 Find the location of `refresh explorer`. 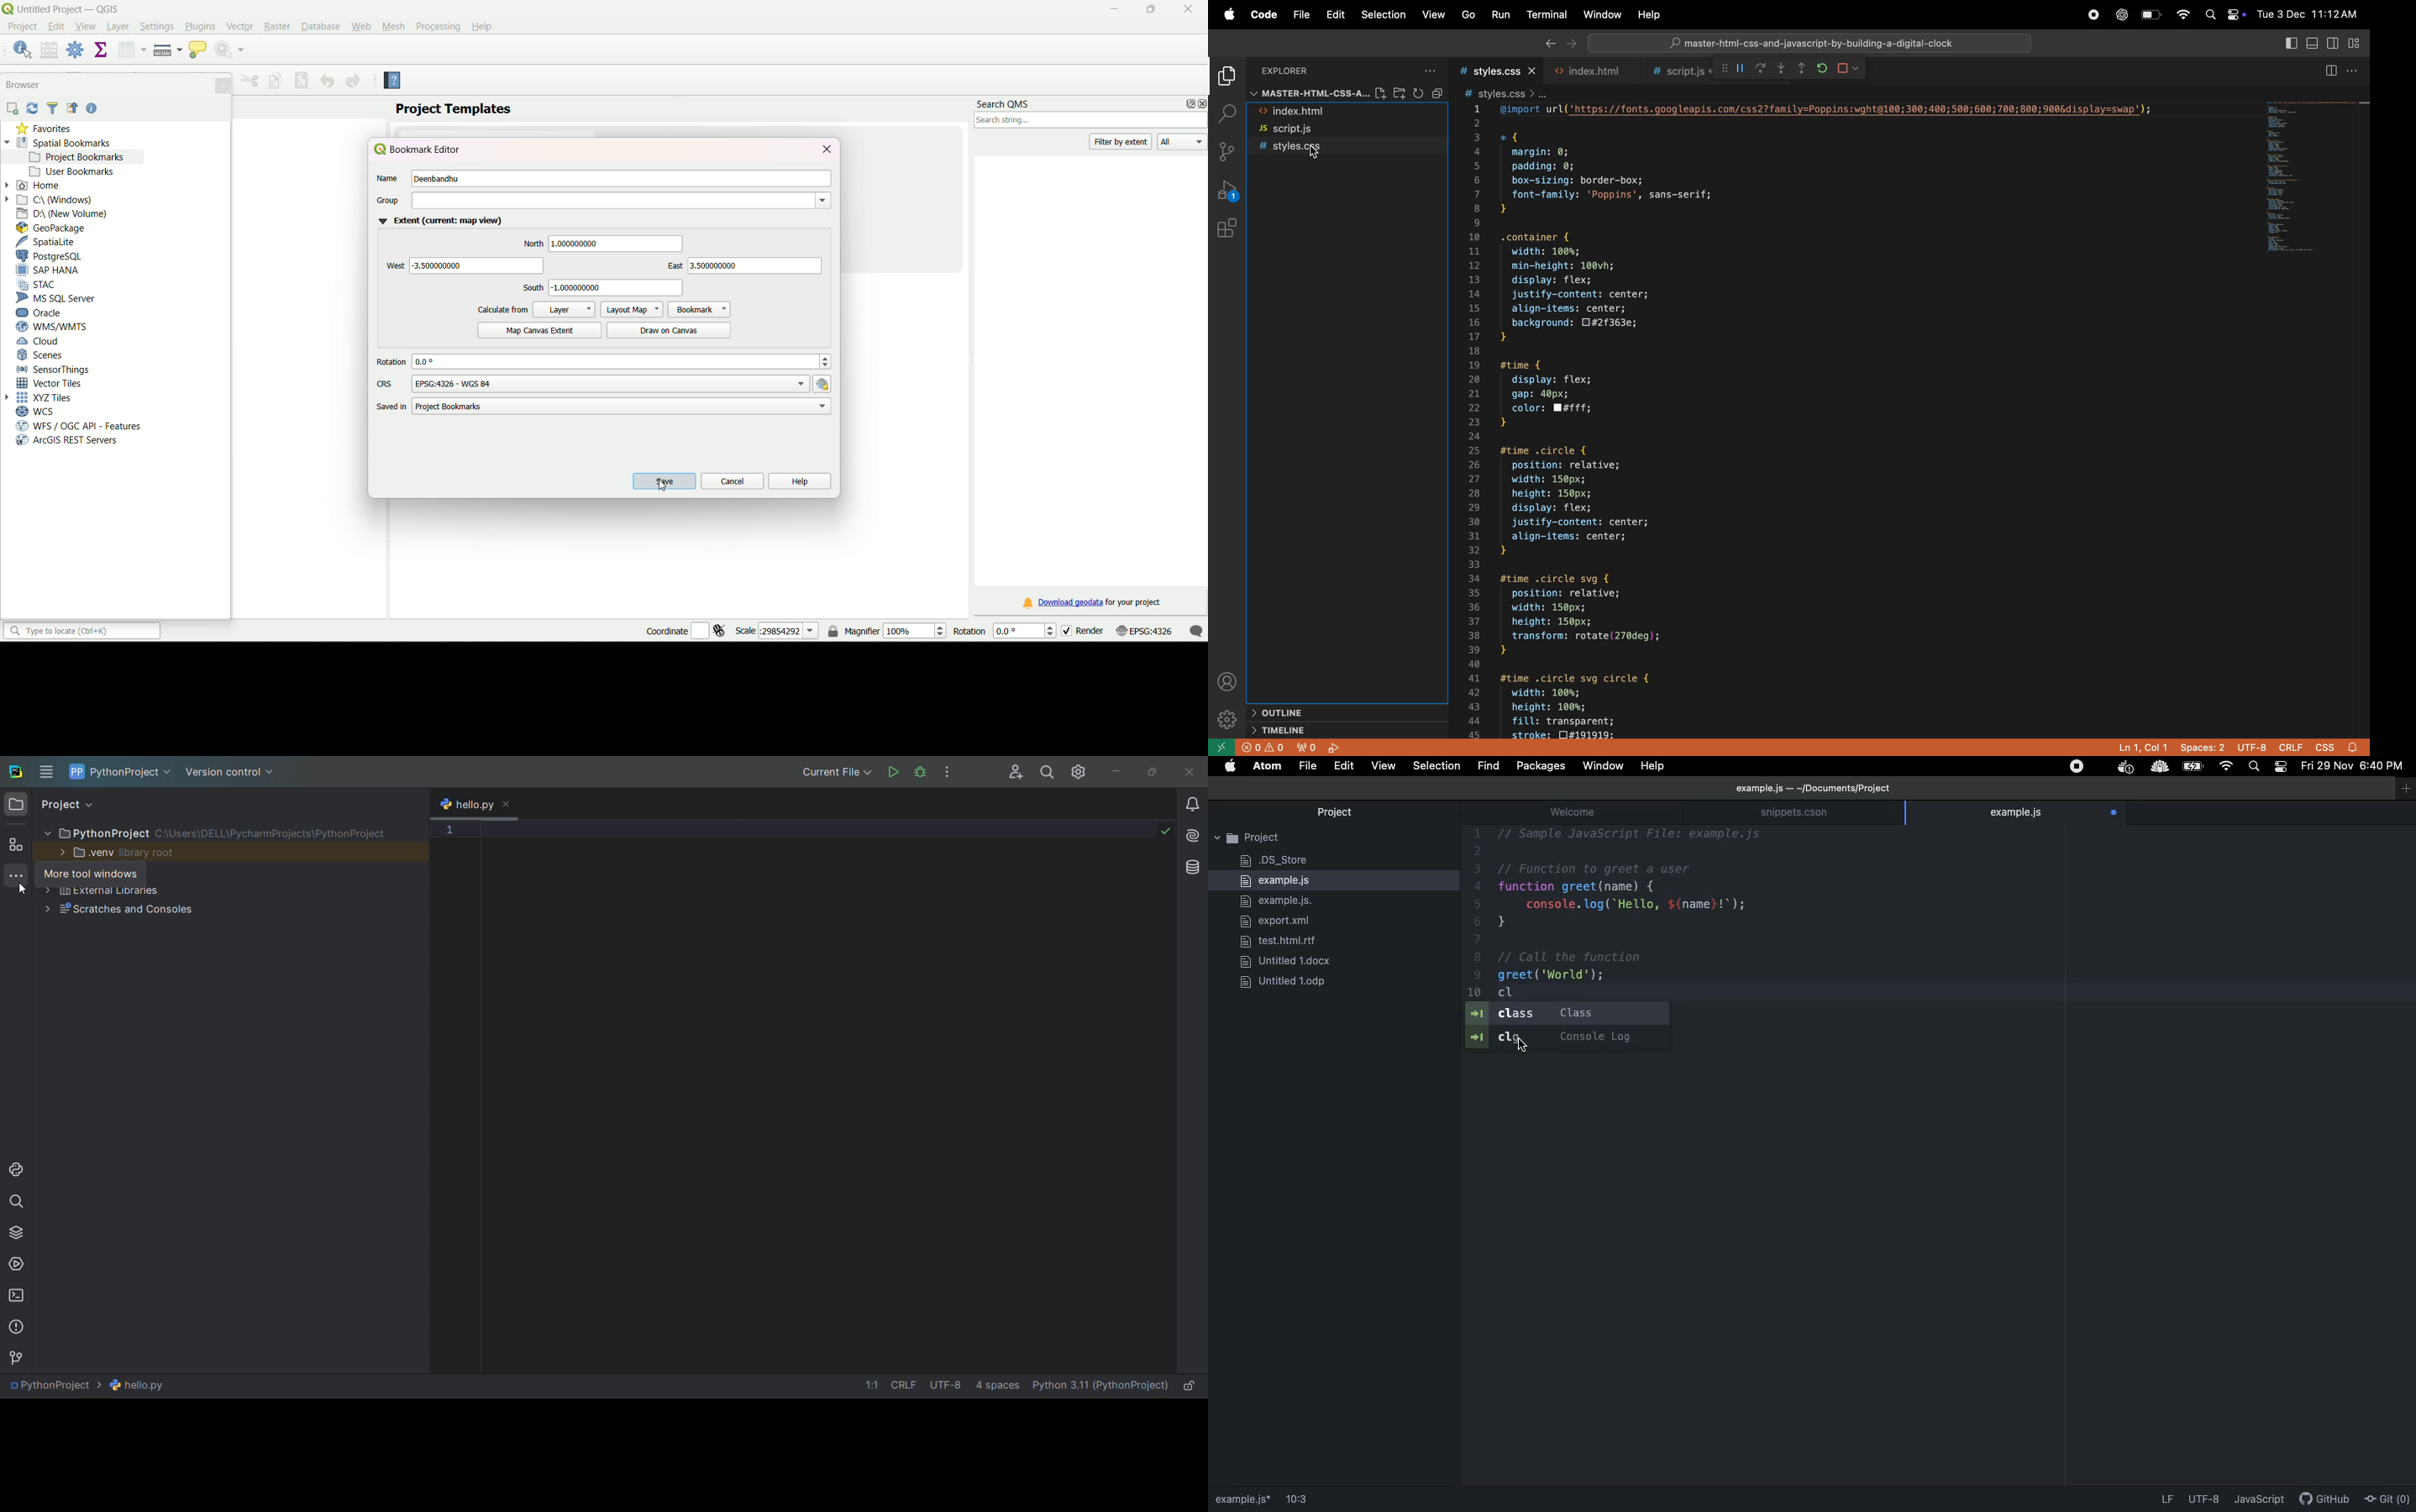

refresh explorer is located at coordinates (1418, 93).